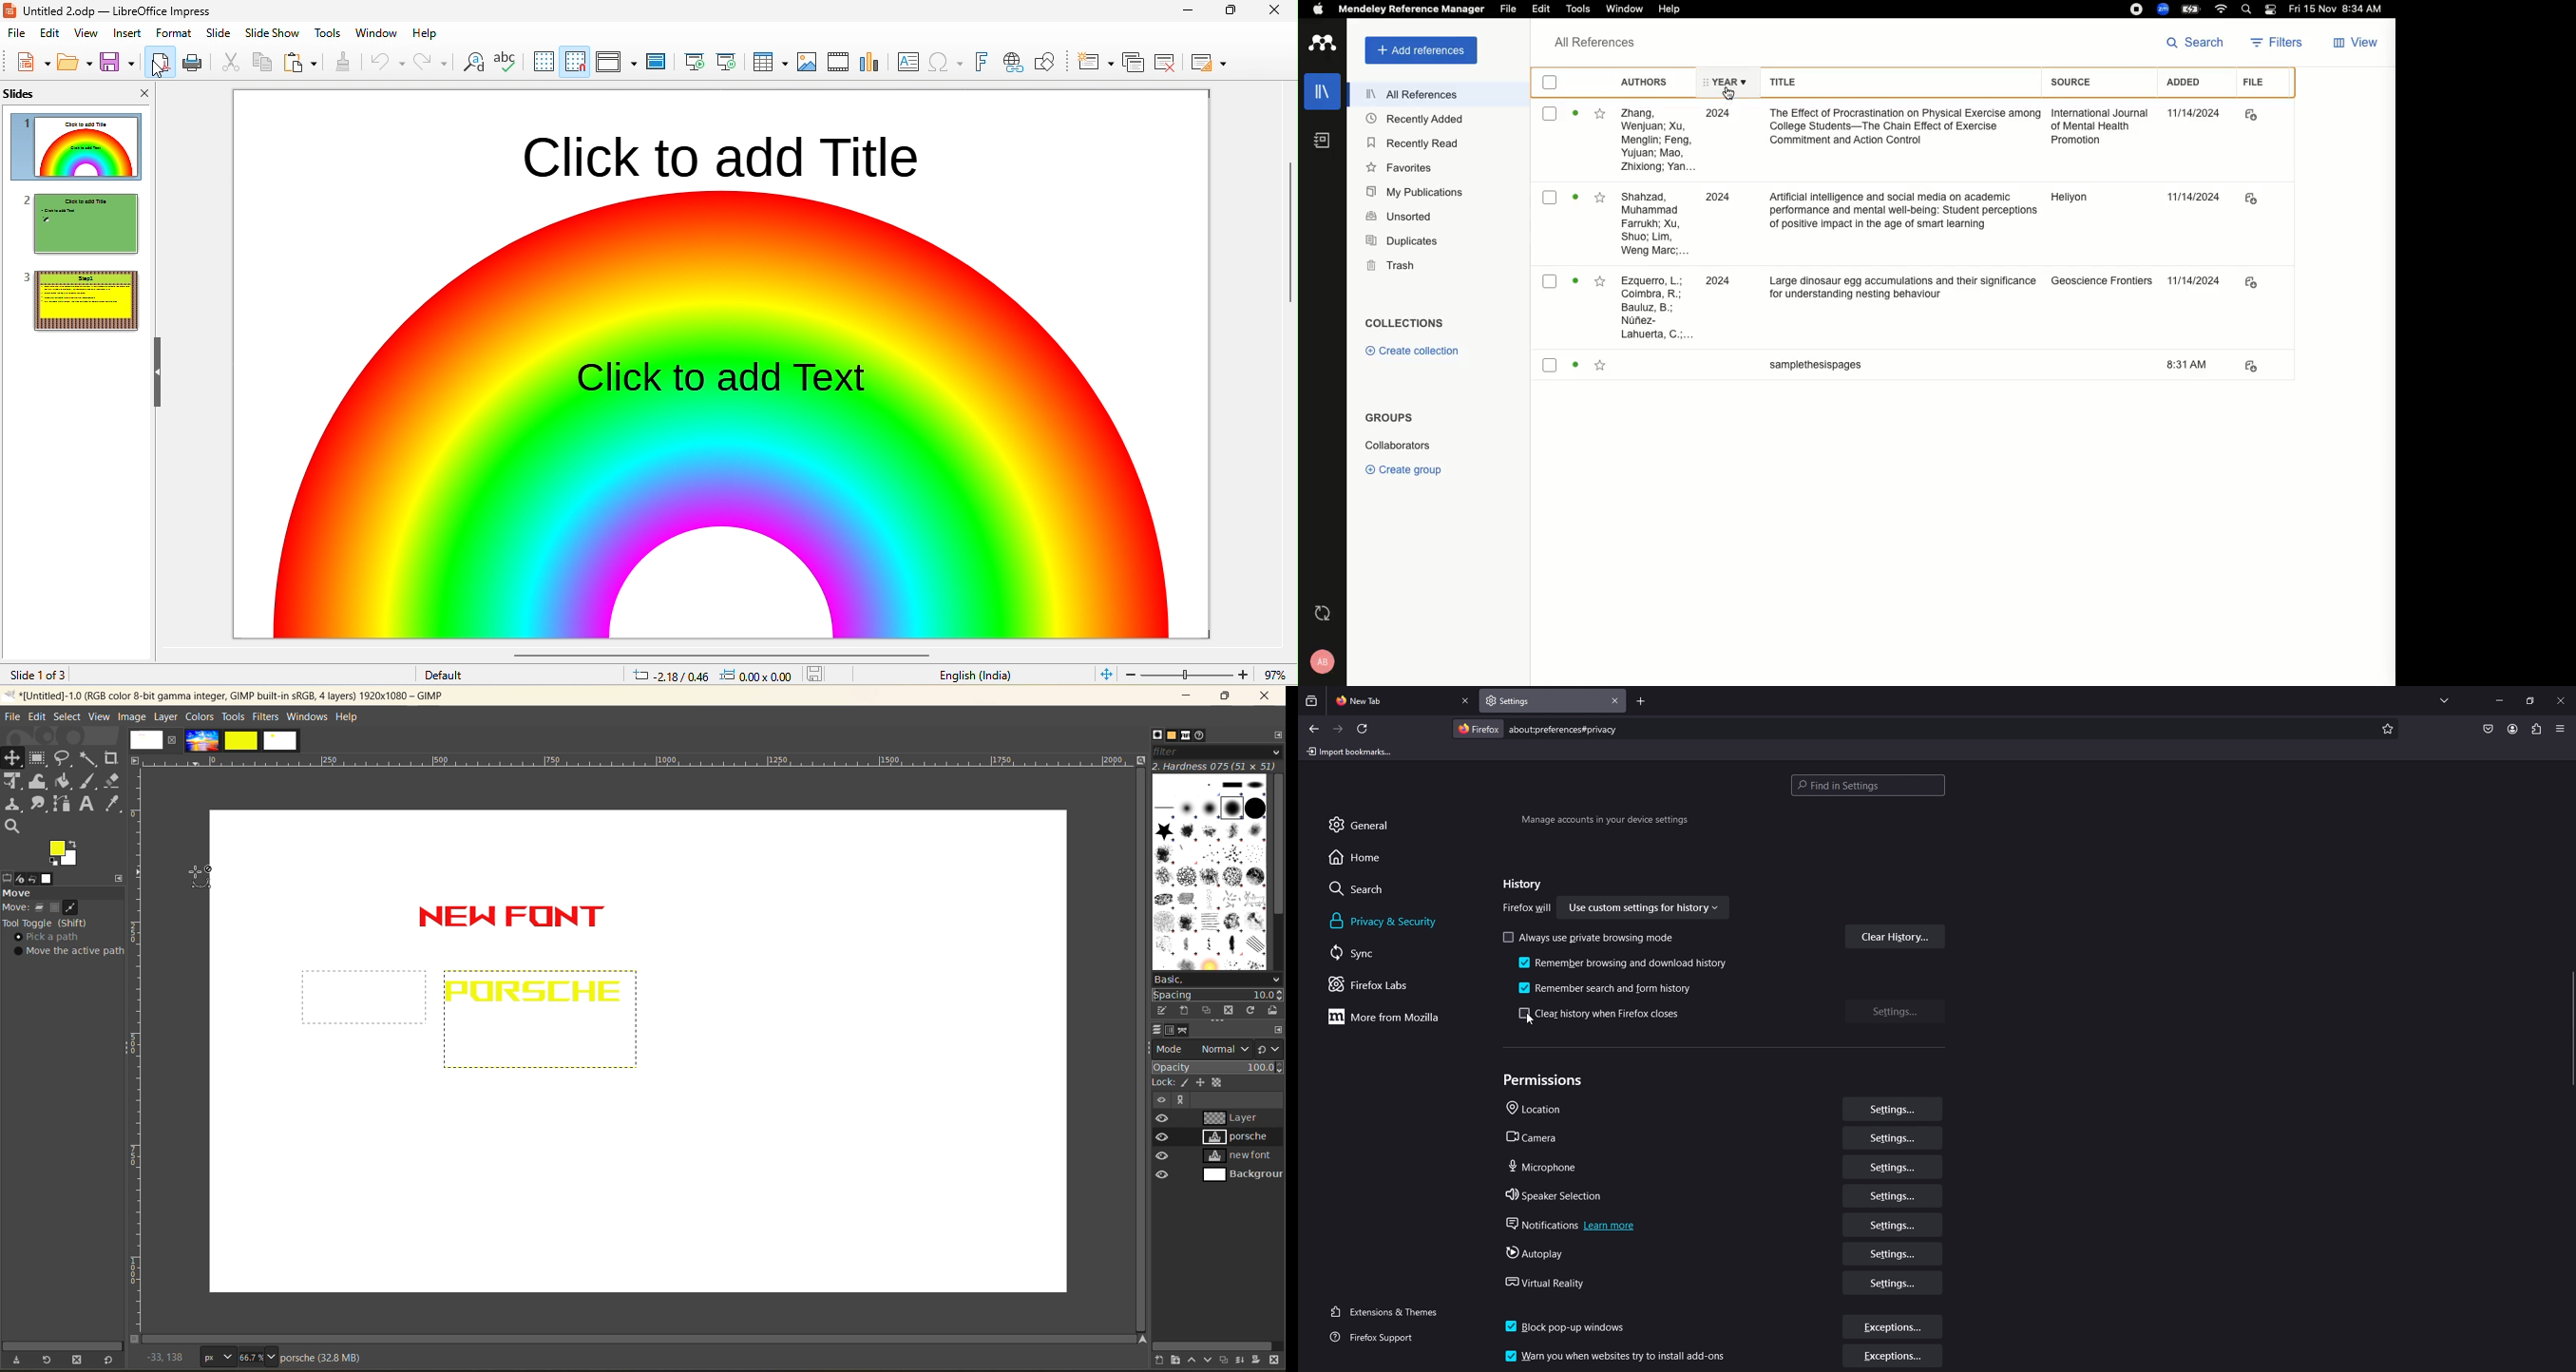 This screenshot has width=2576, height=1372. What do you see at coordinates (808, 62) in the screenshot?
I see `image` at bounding box center [808, 62].